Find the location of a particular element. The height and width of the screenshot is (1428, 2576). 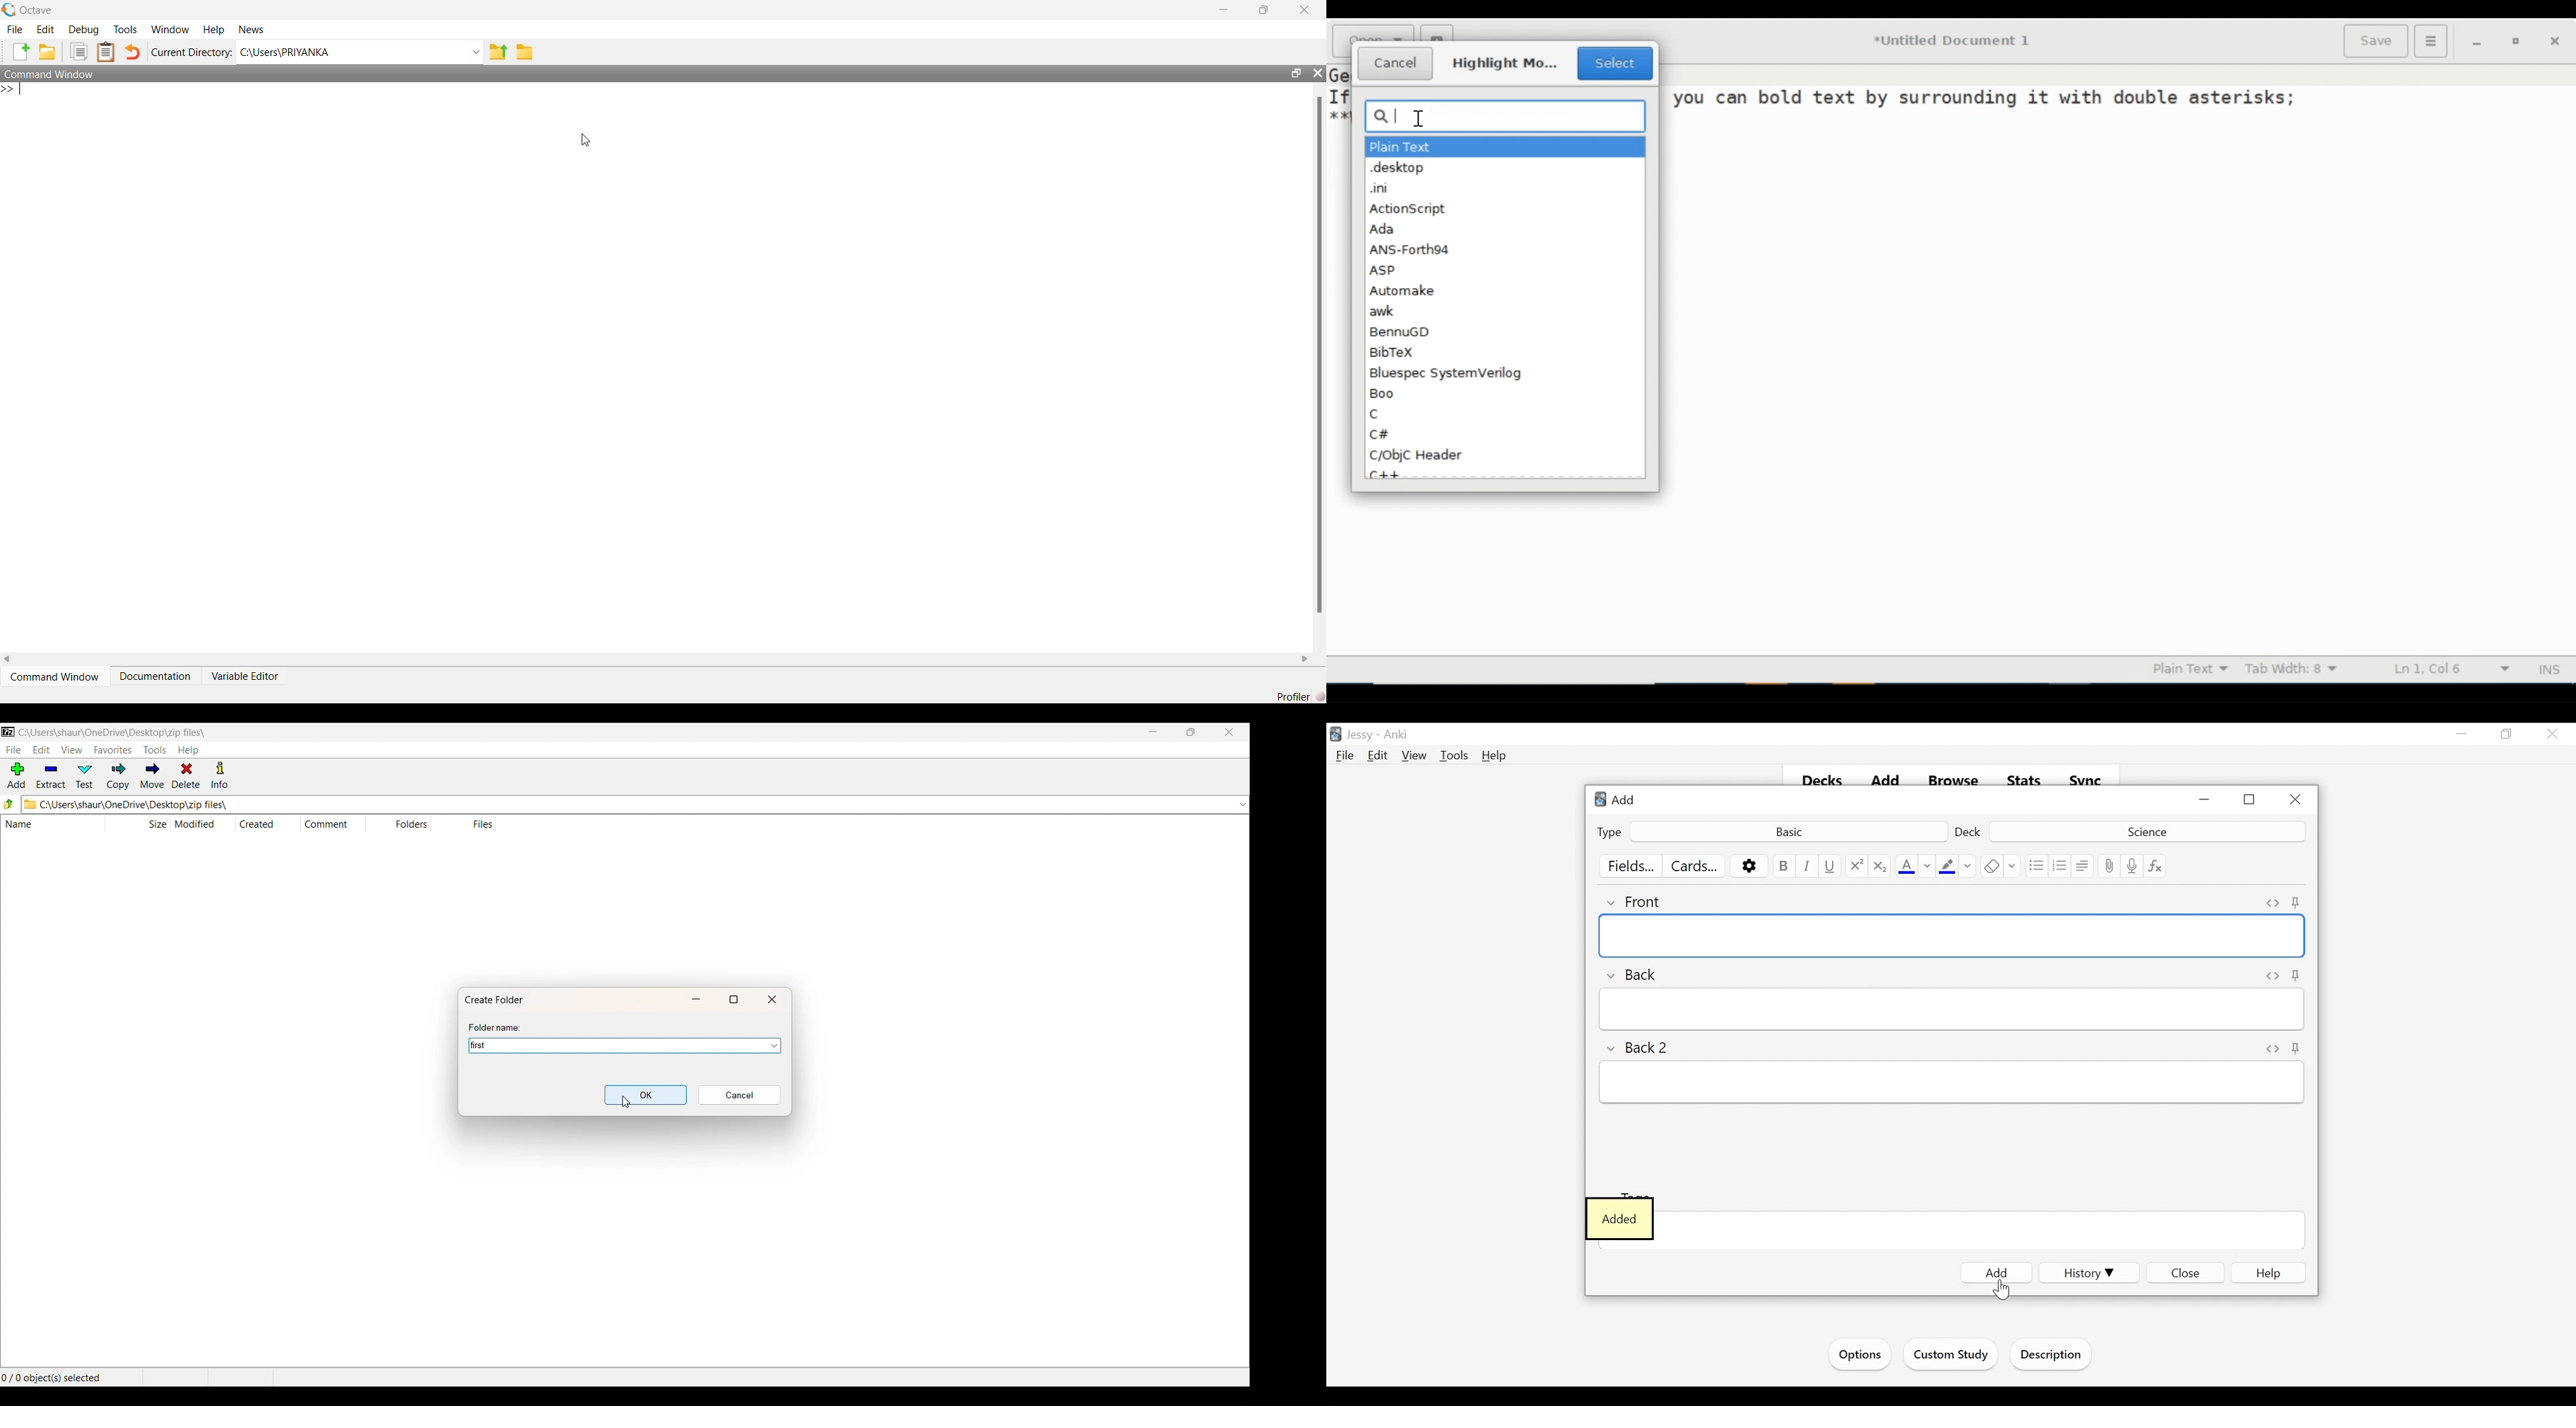

File is located at coordinates (1345, 756).